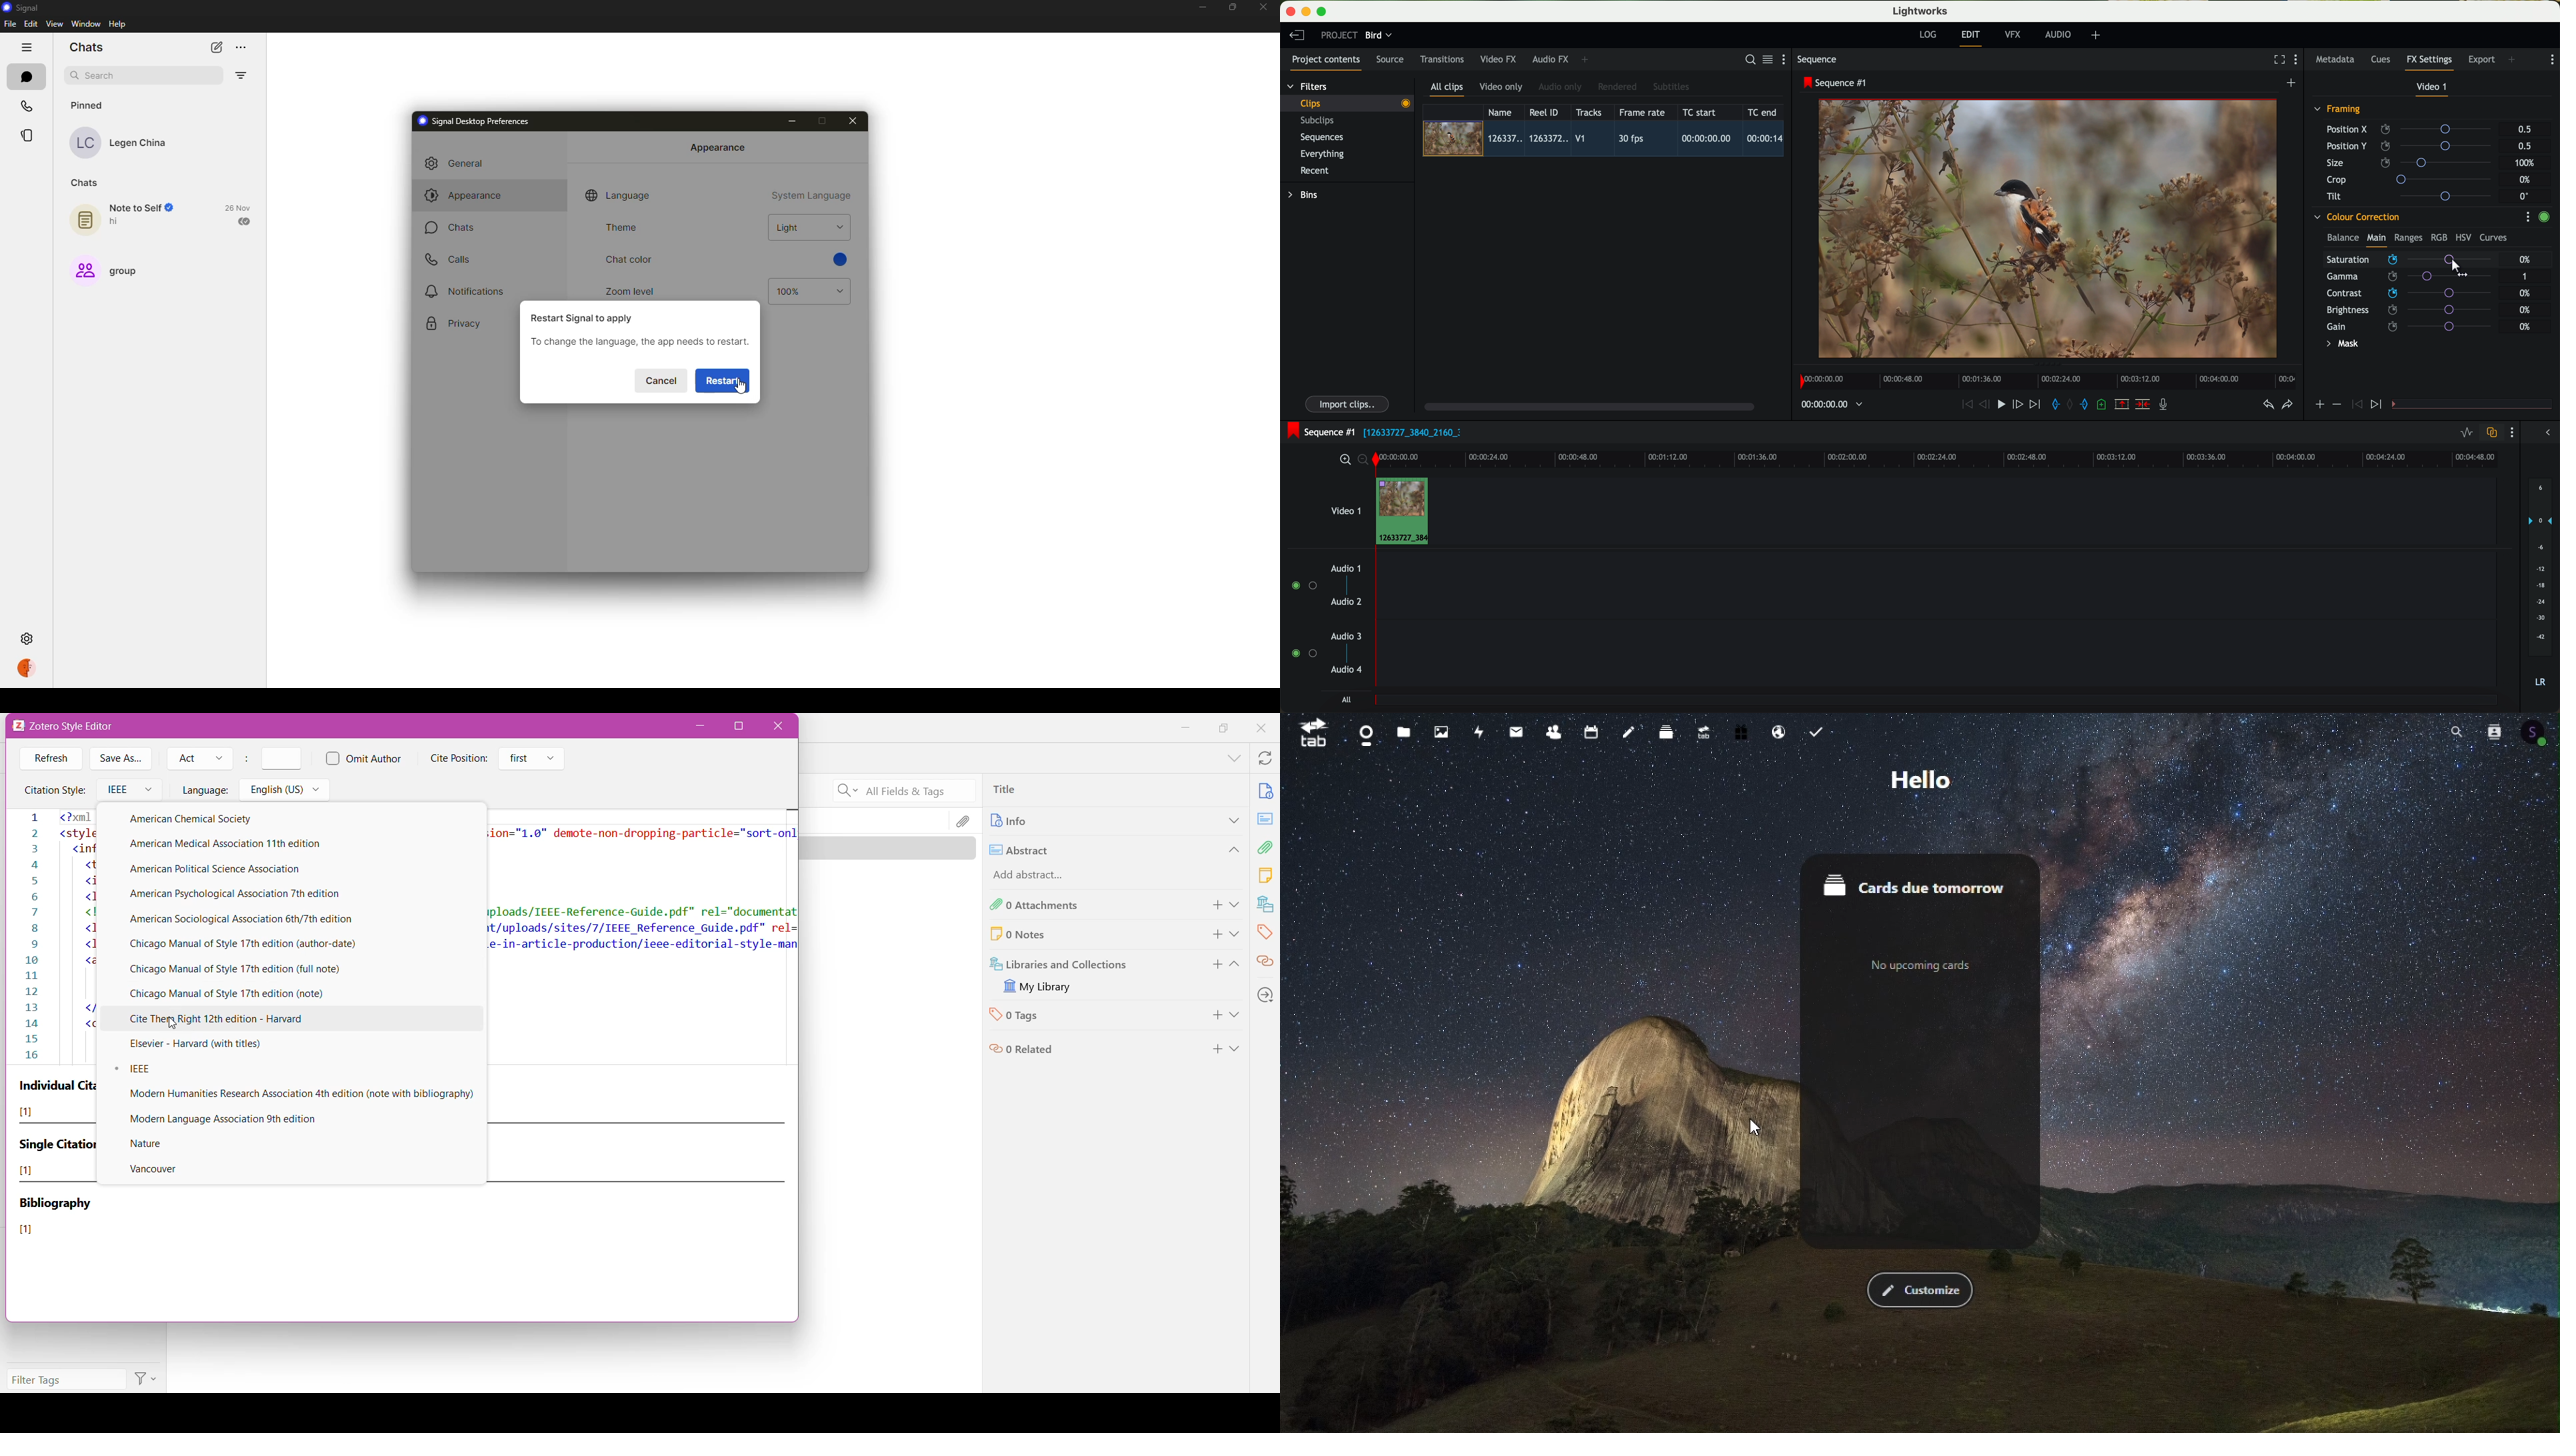 The width and height of the screenshot is (2576, 1456). Describe the element at coordinates (1442, 729) in the screenshot. I see `Photos` at that location.